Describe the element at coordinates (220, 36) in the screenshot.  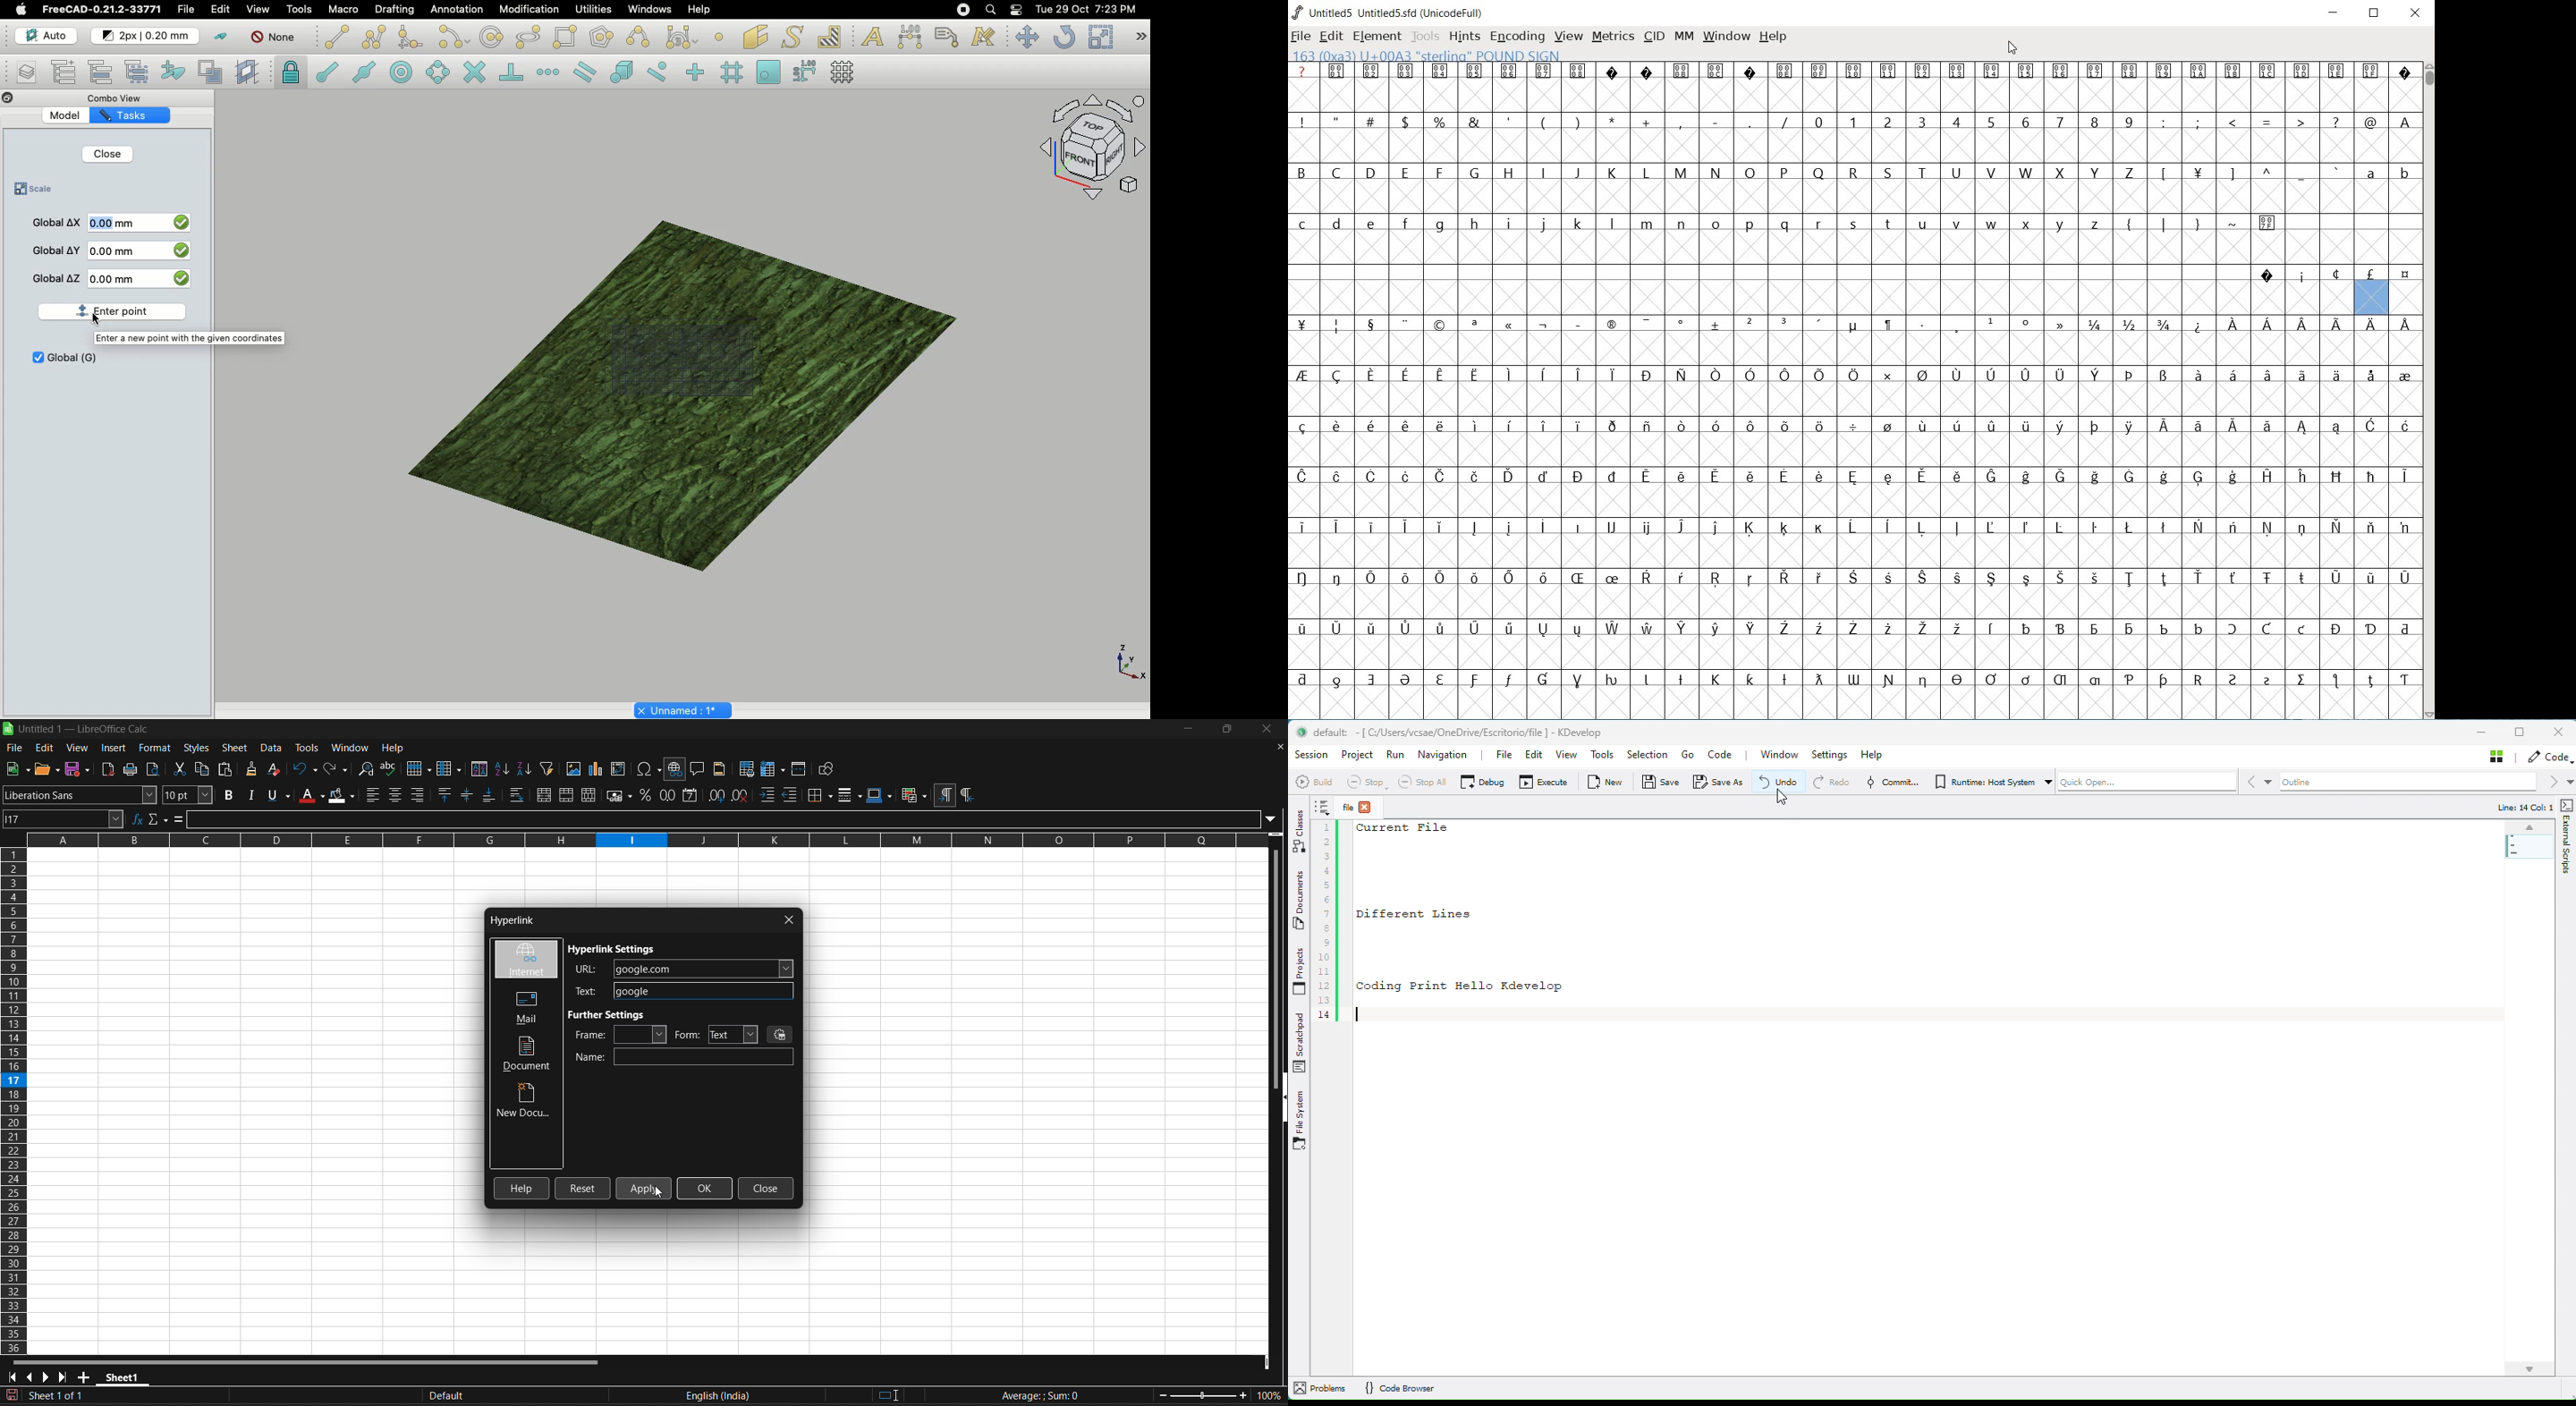
I see `Toggle construction mode` at that location.